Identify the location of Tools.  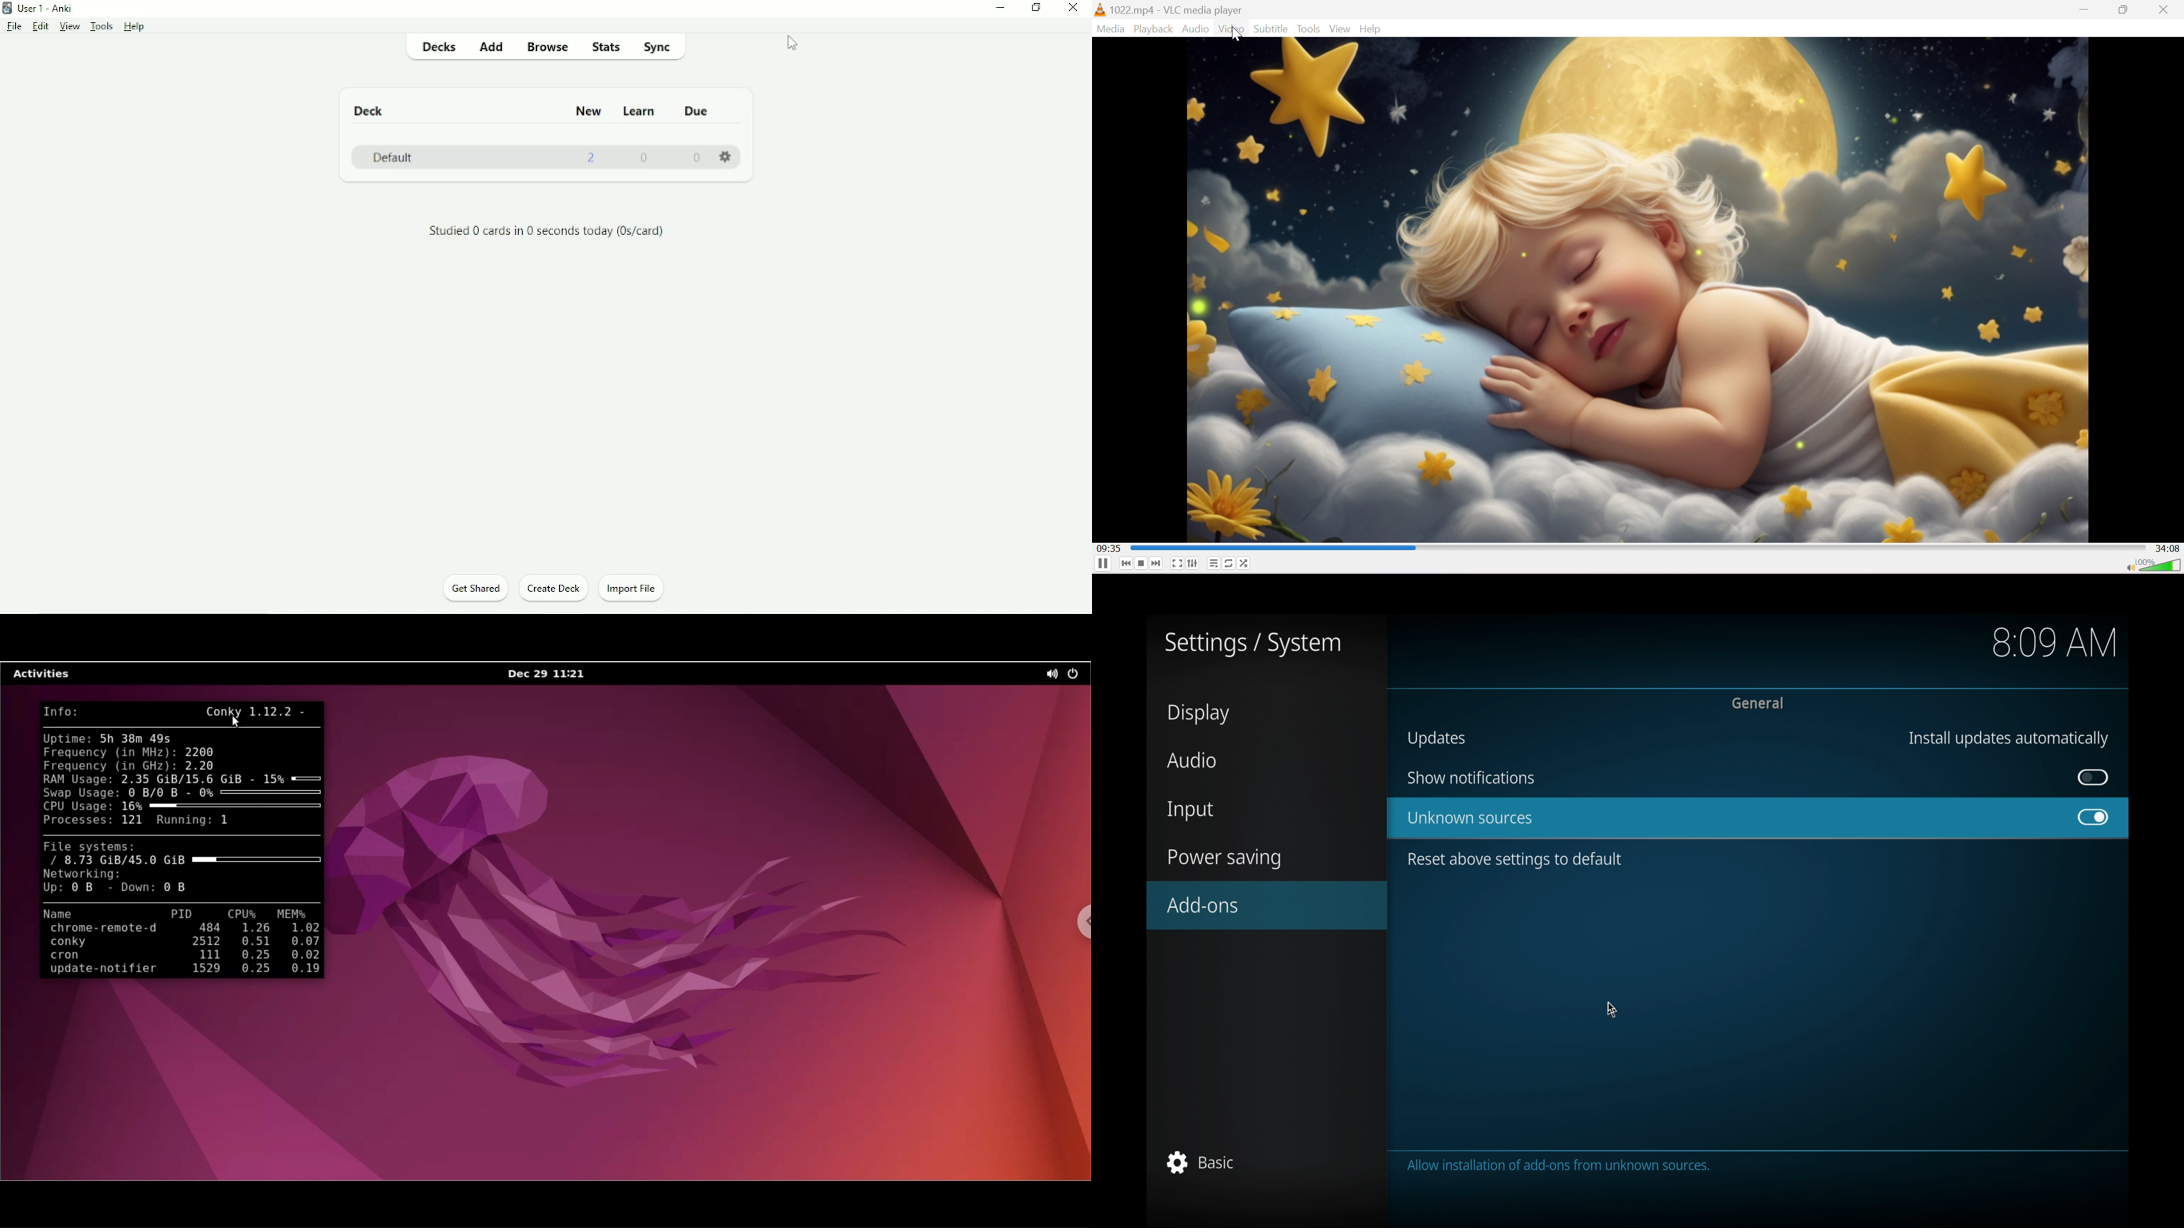
(103, 26).